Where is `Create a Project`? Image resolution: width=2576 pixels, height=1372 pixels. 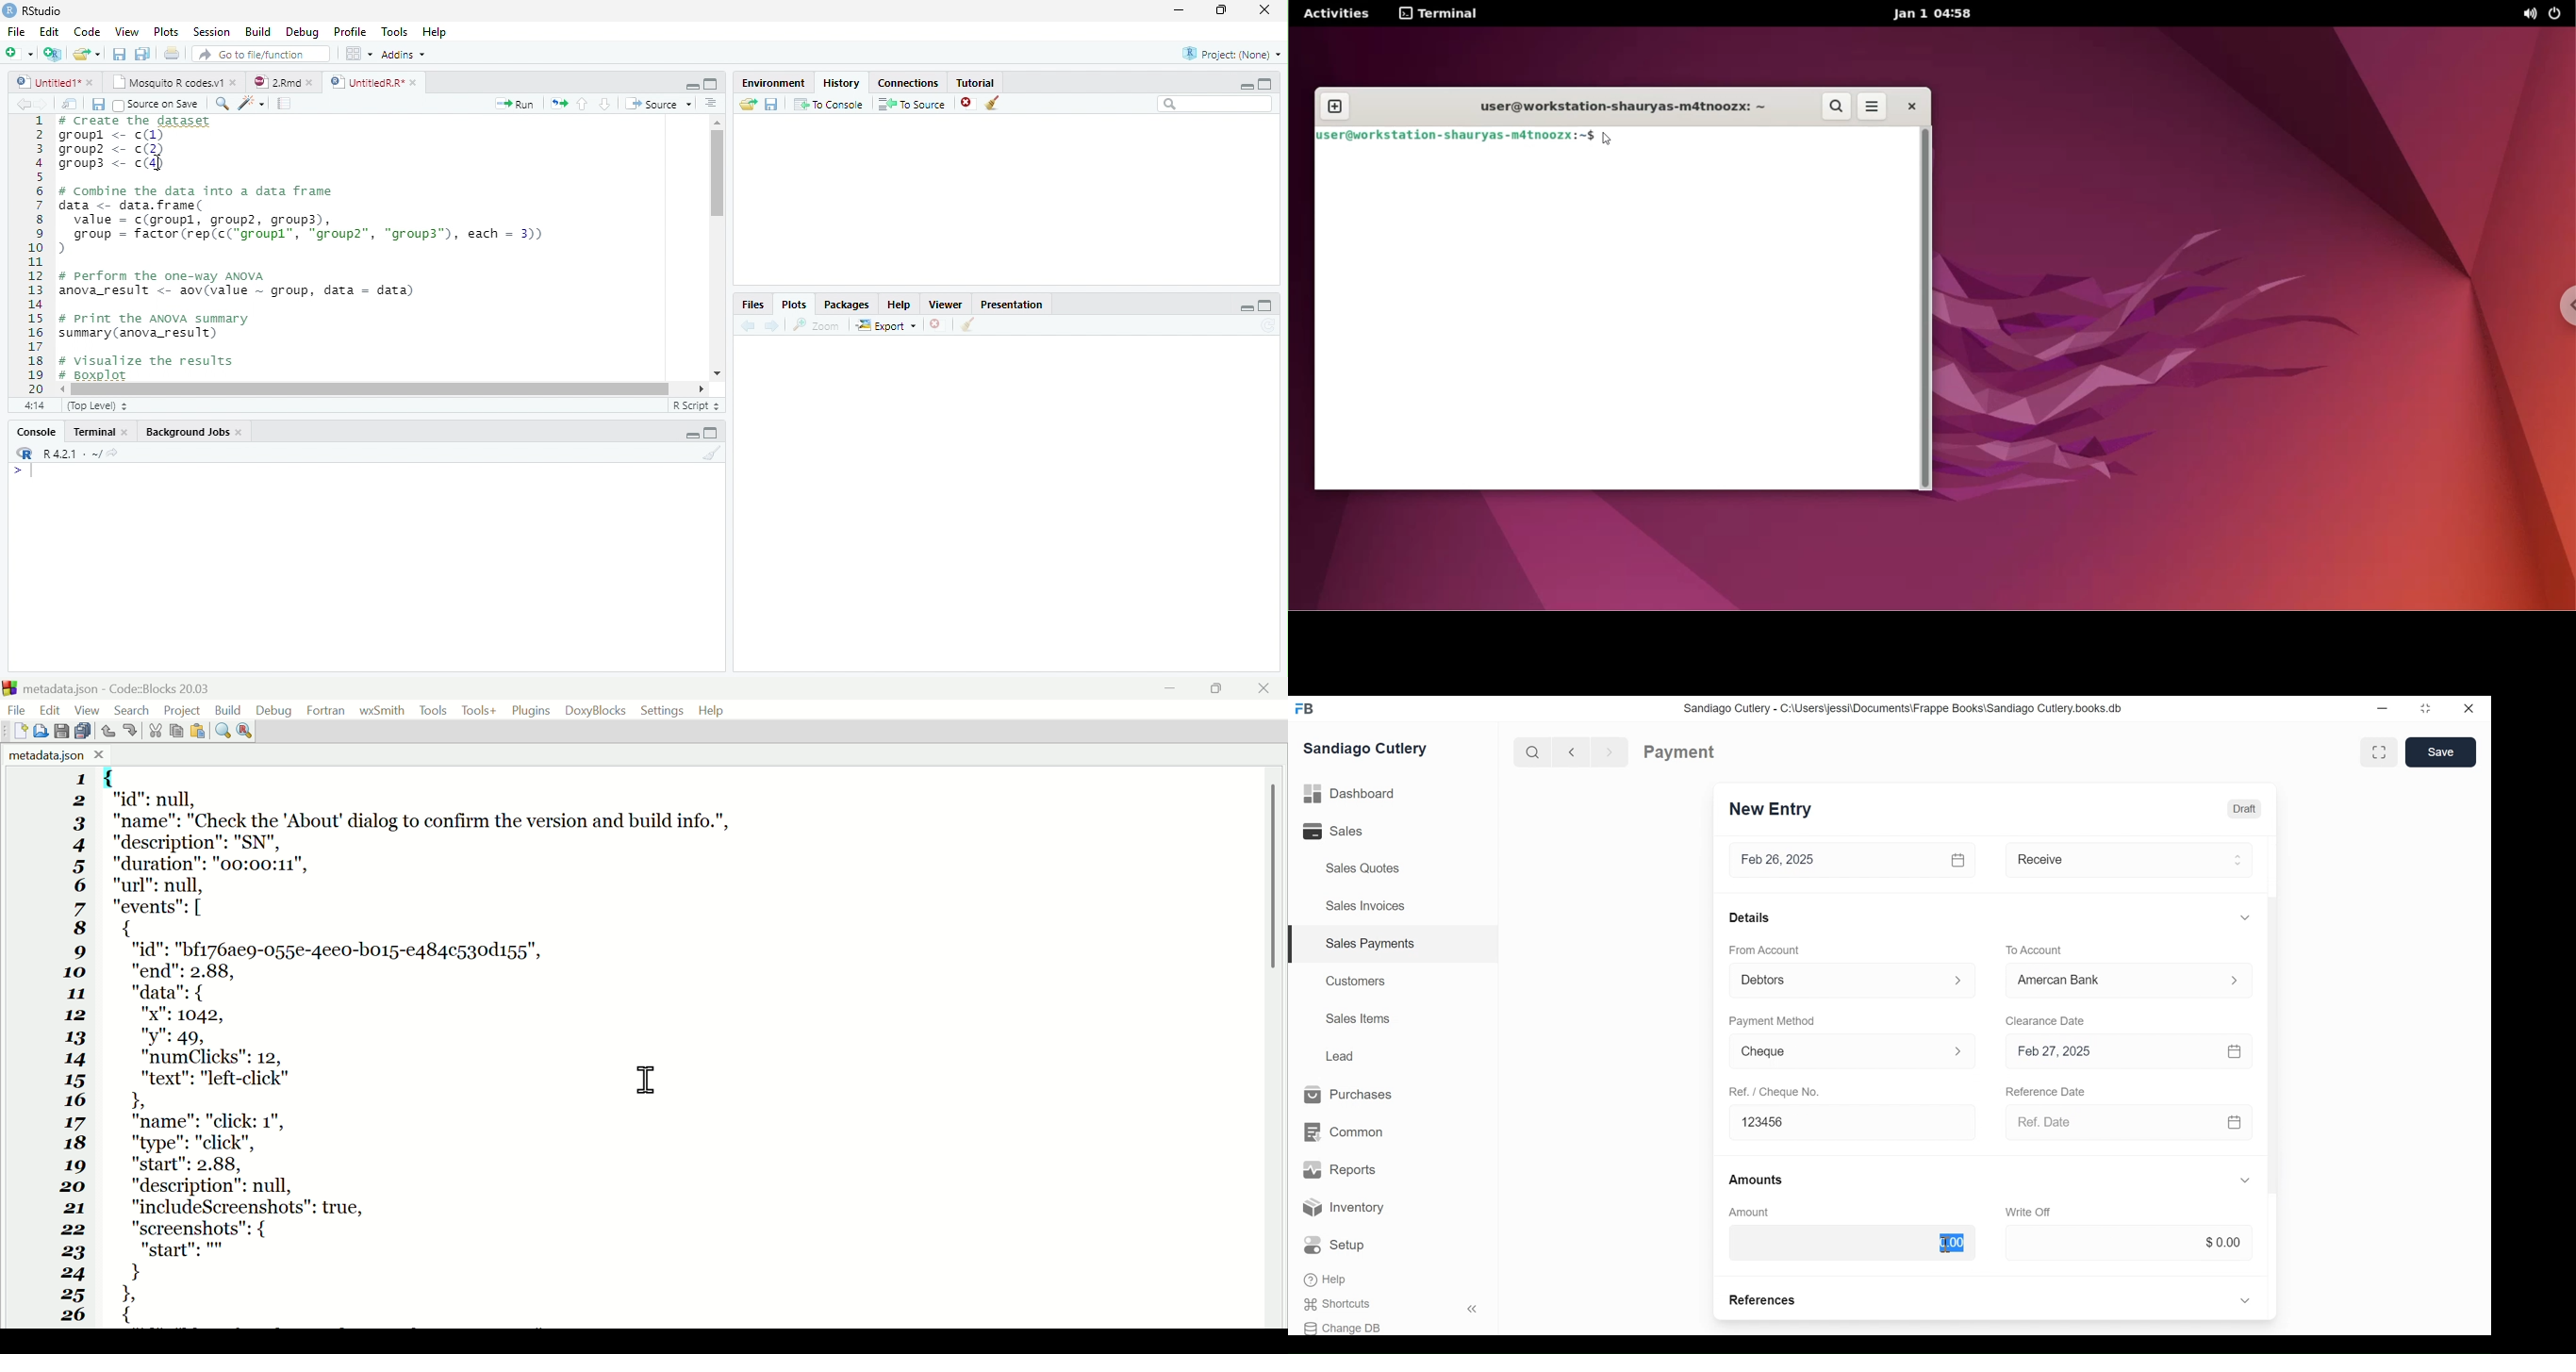 Create a Project is located at coordinates (53, 54).